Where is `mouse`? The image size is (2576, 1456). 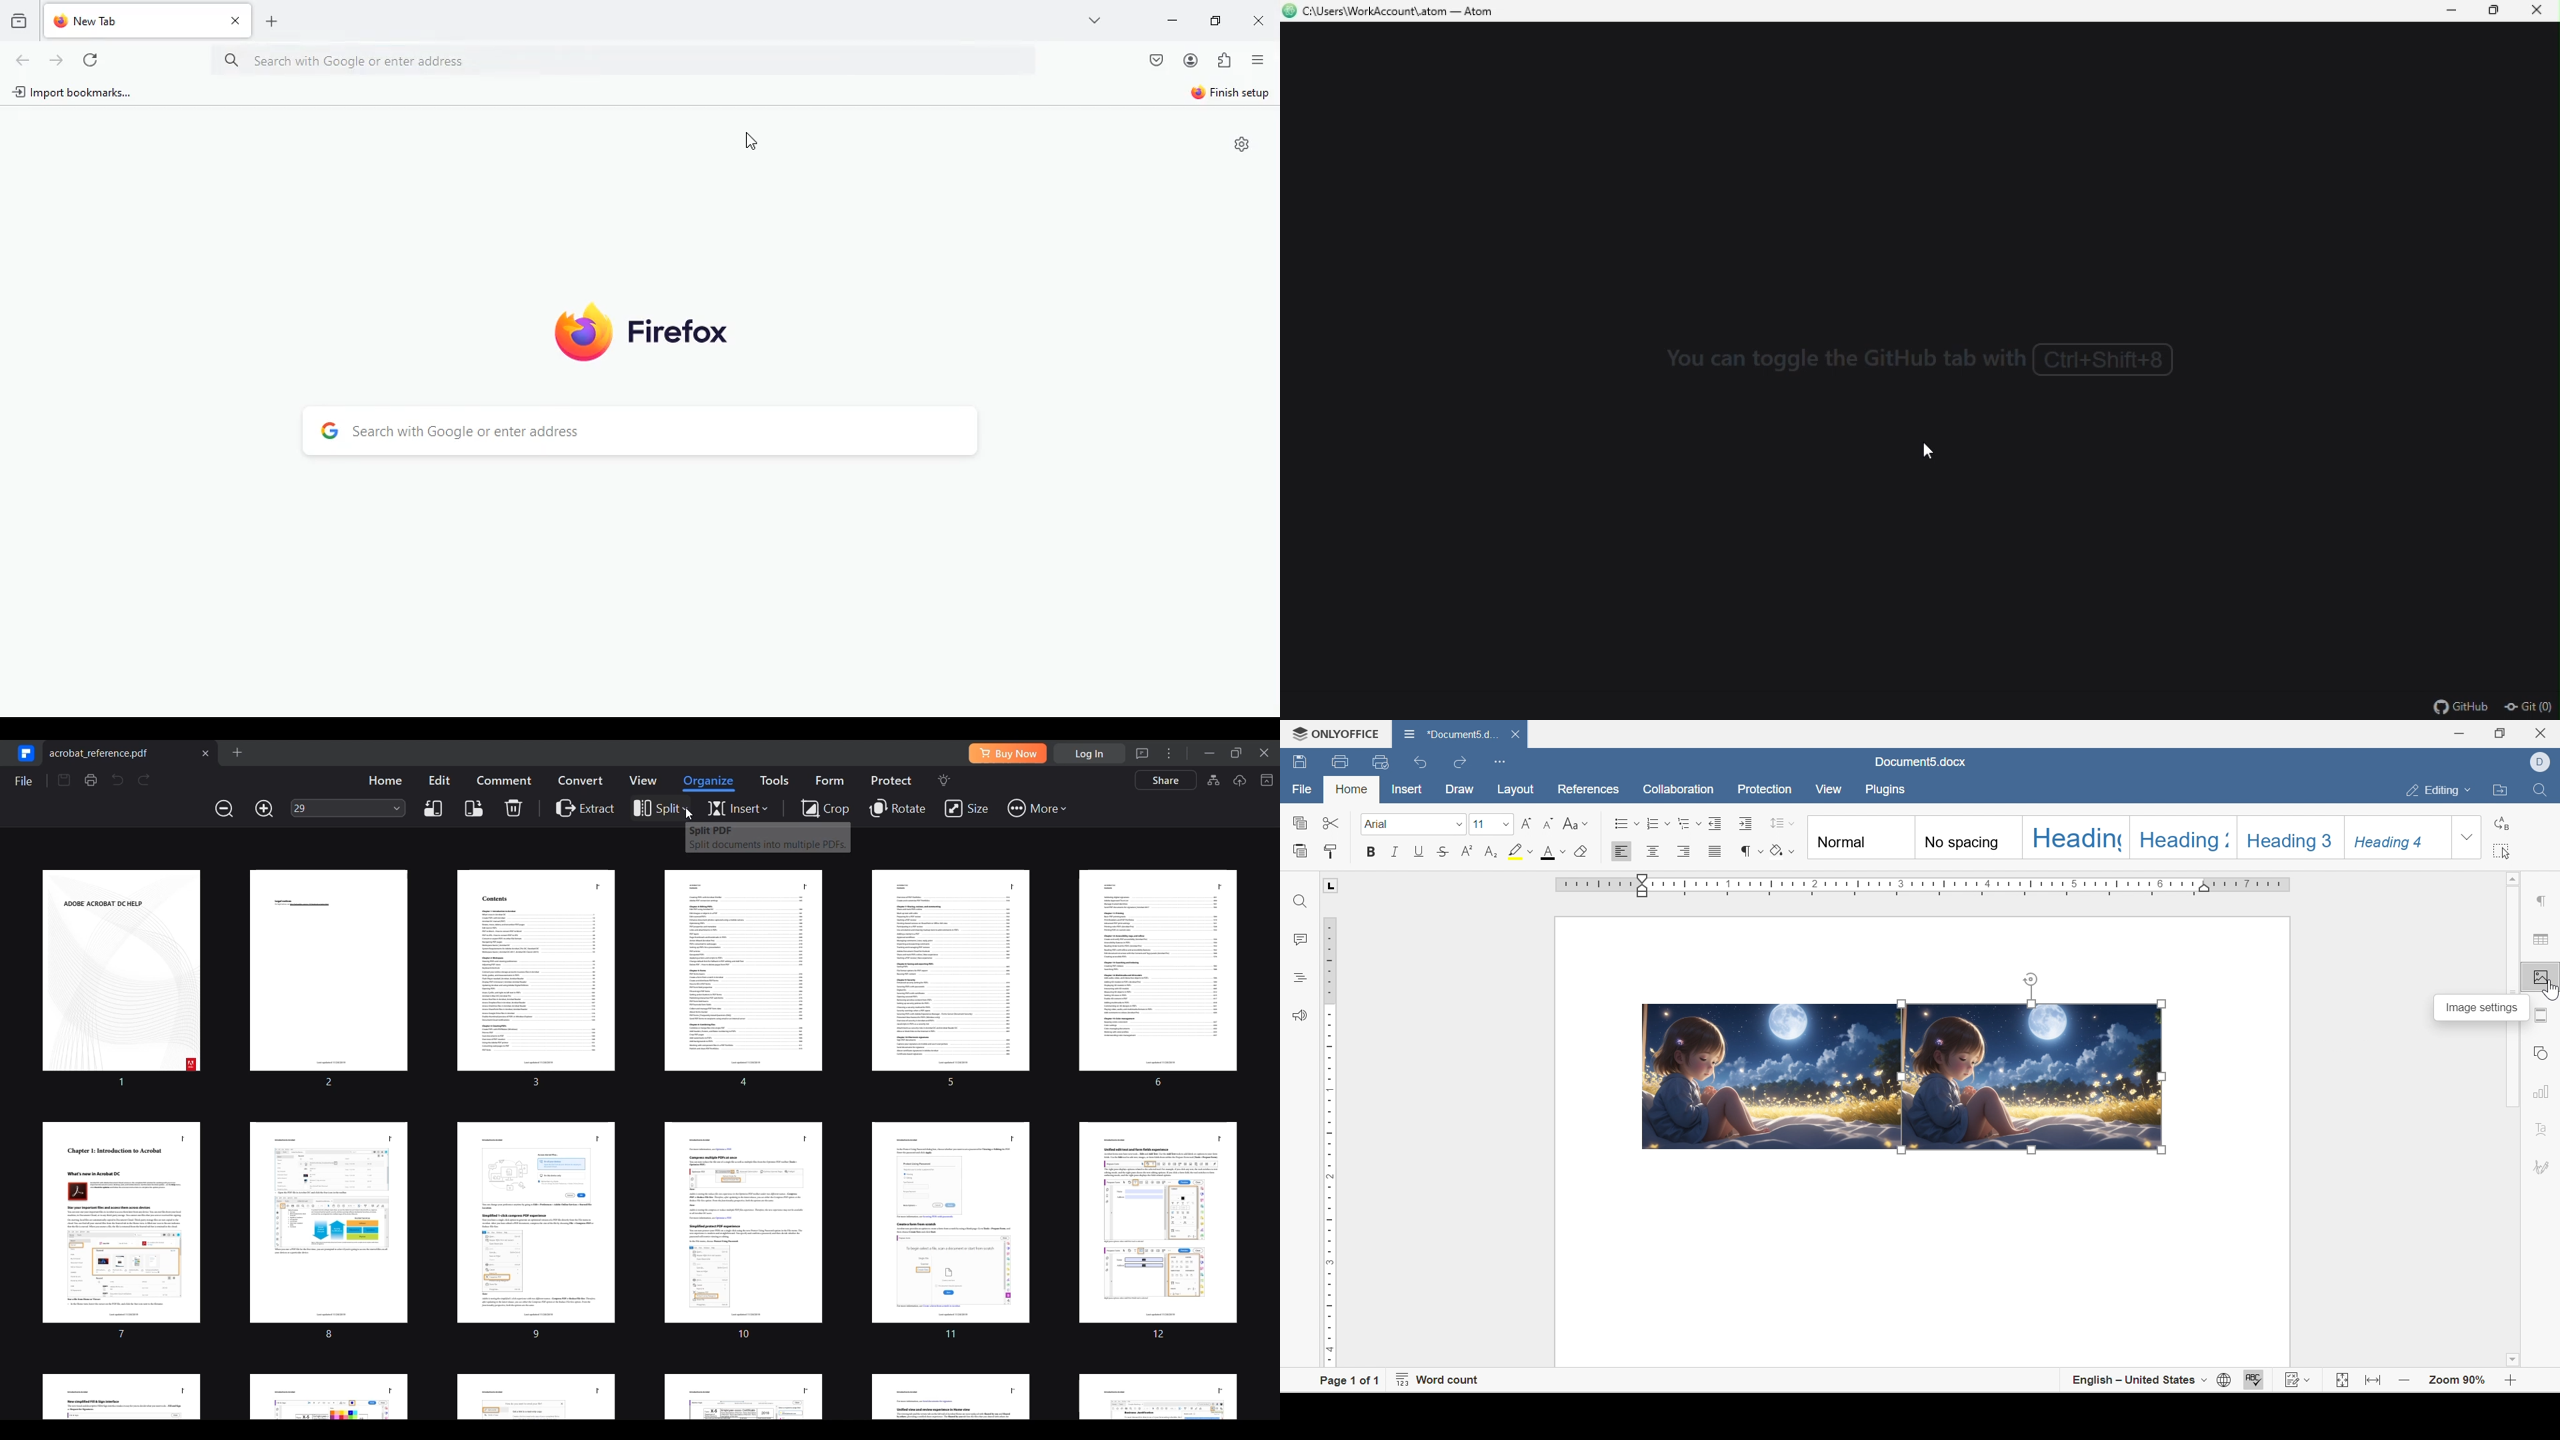 mouse is located at coordinates (1938, 454).